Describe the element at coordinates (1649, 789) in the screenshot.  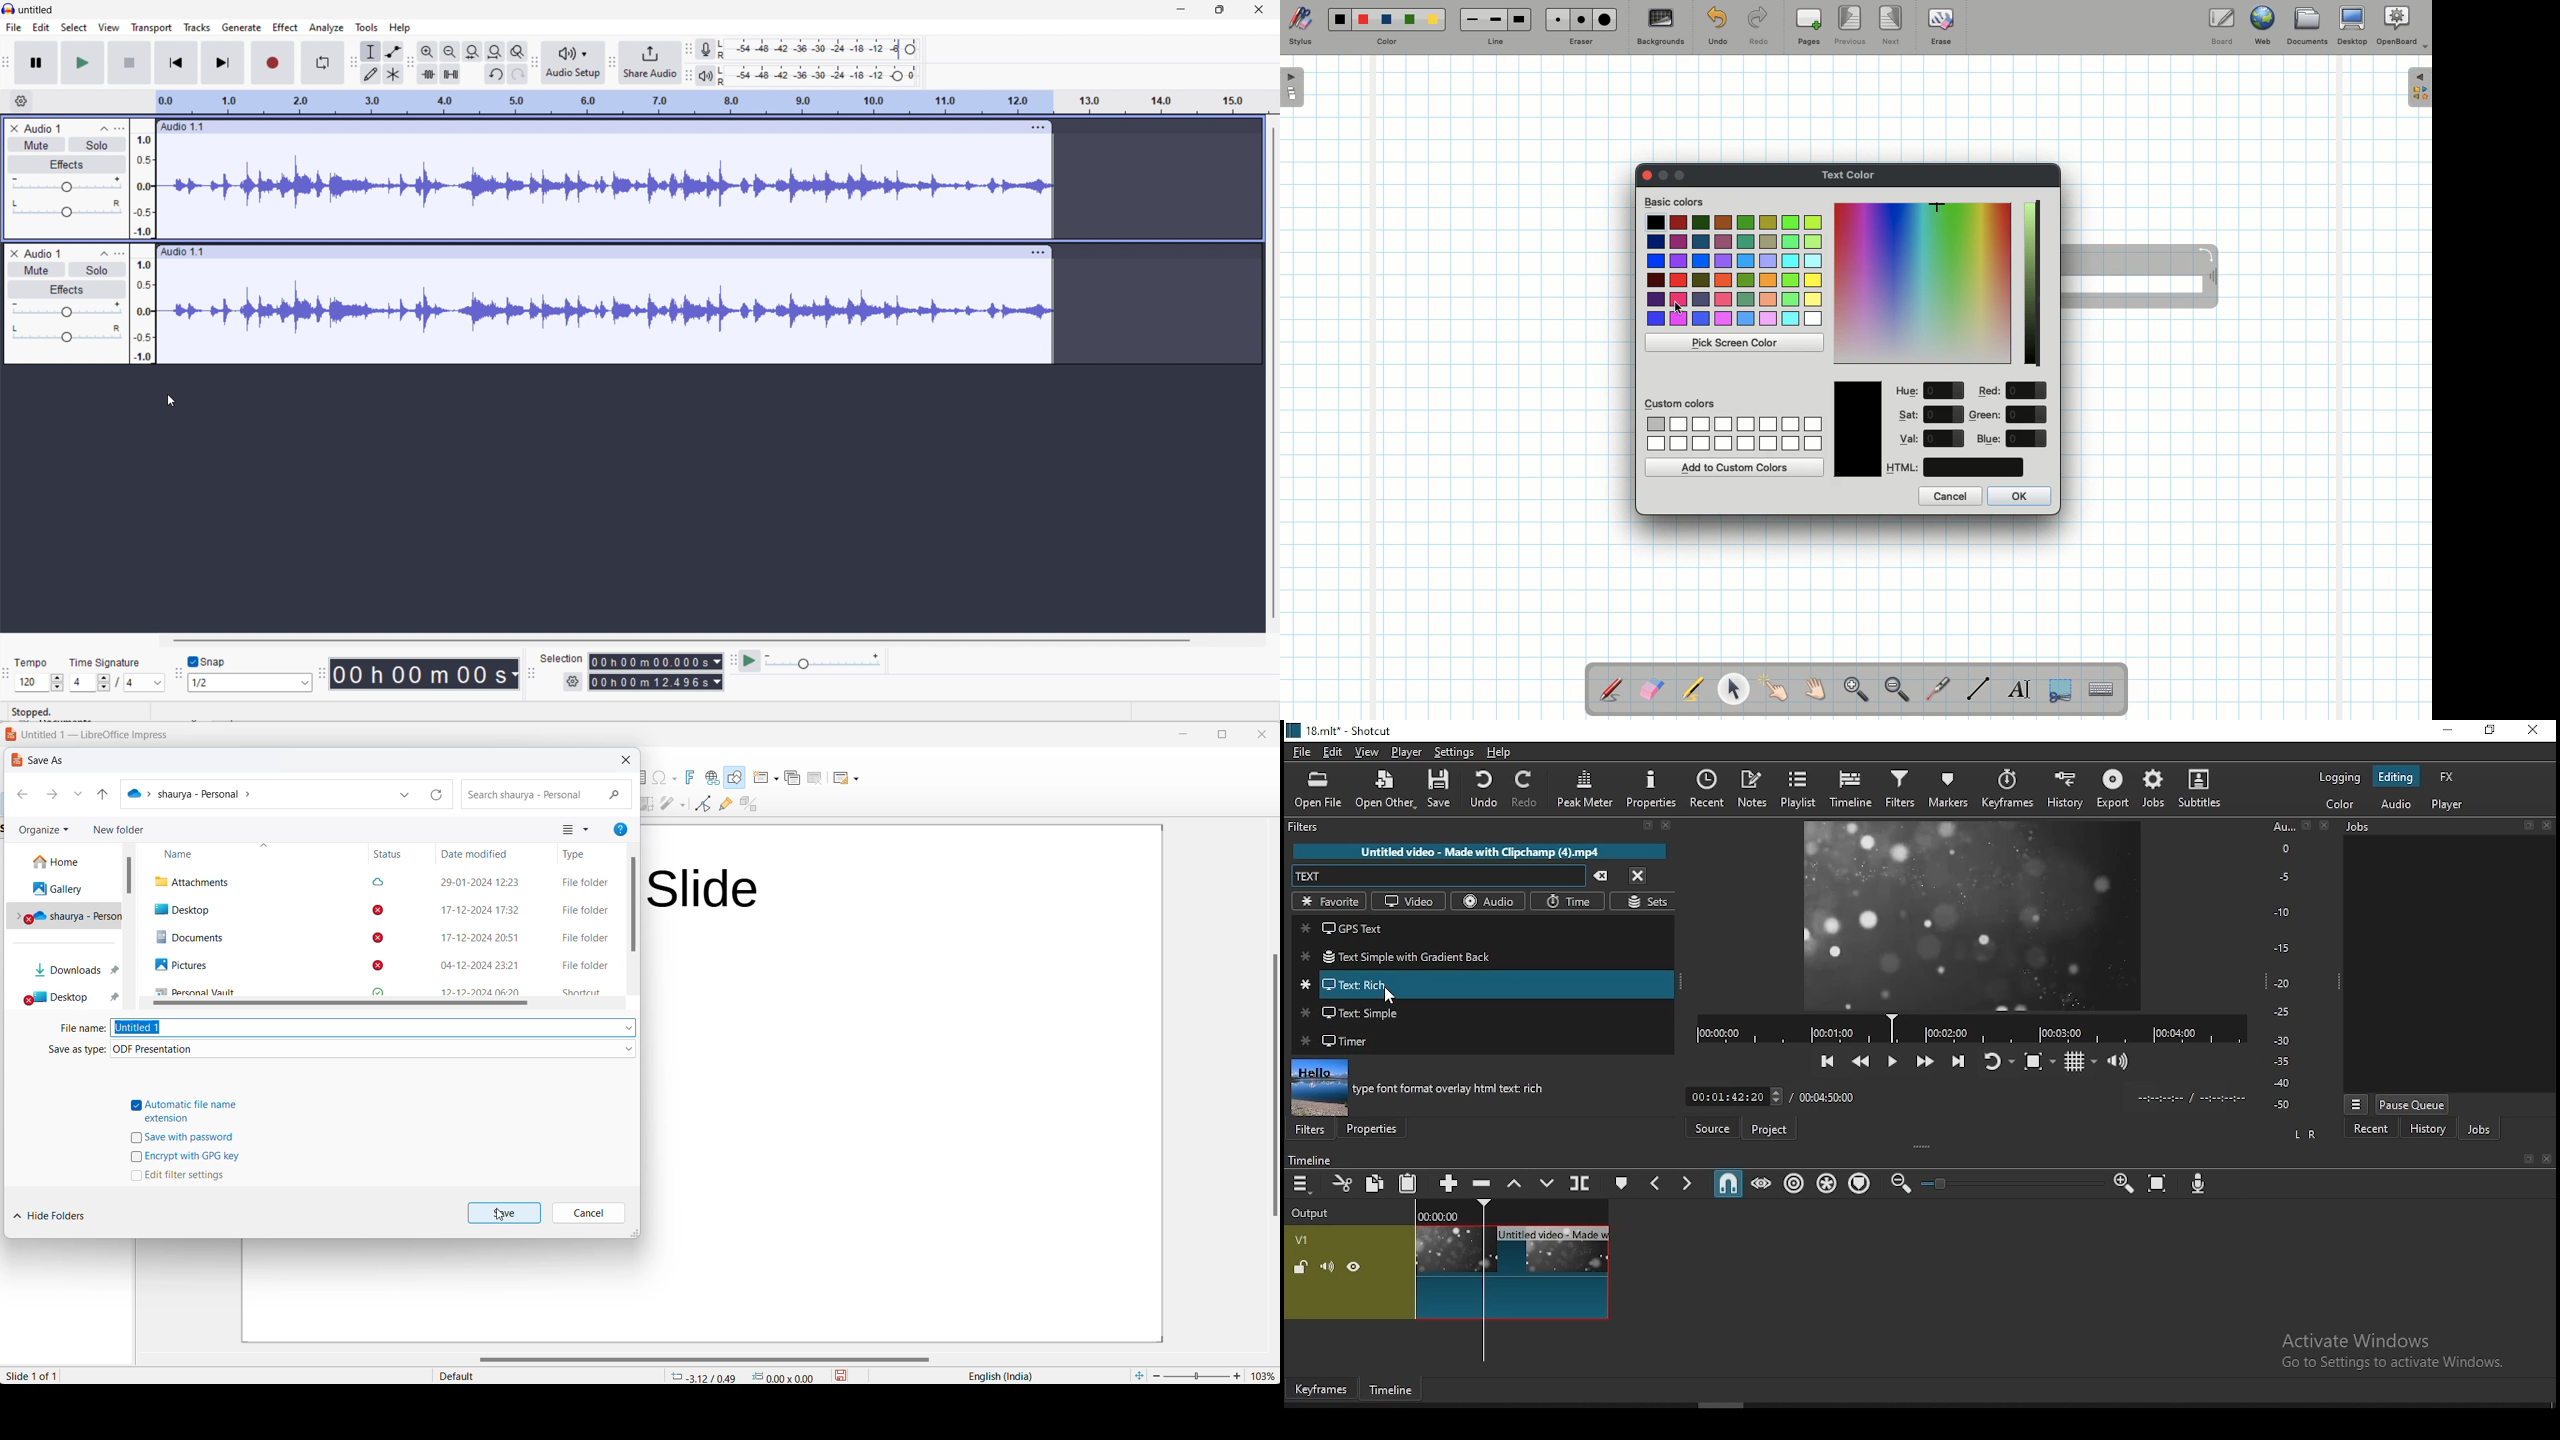
I see `properties` at that location.